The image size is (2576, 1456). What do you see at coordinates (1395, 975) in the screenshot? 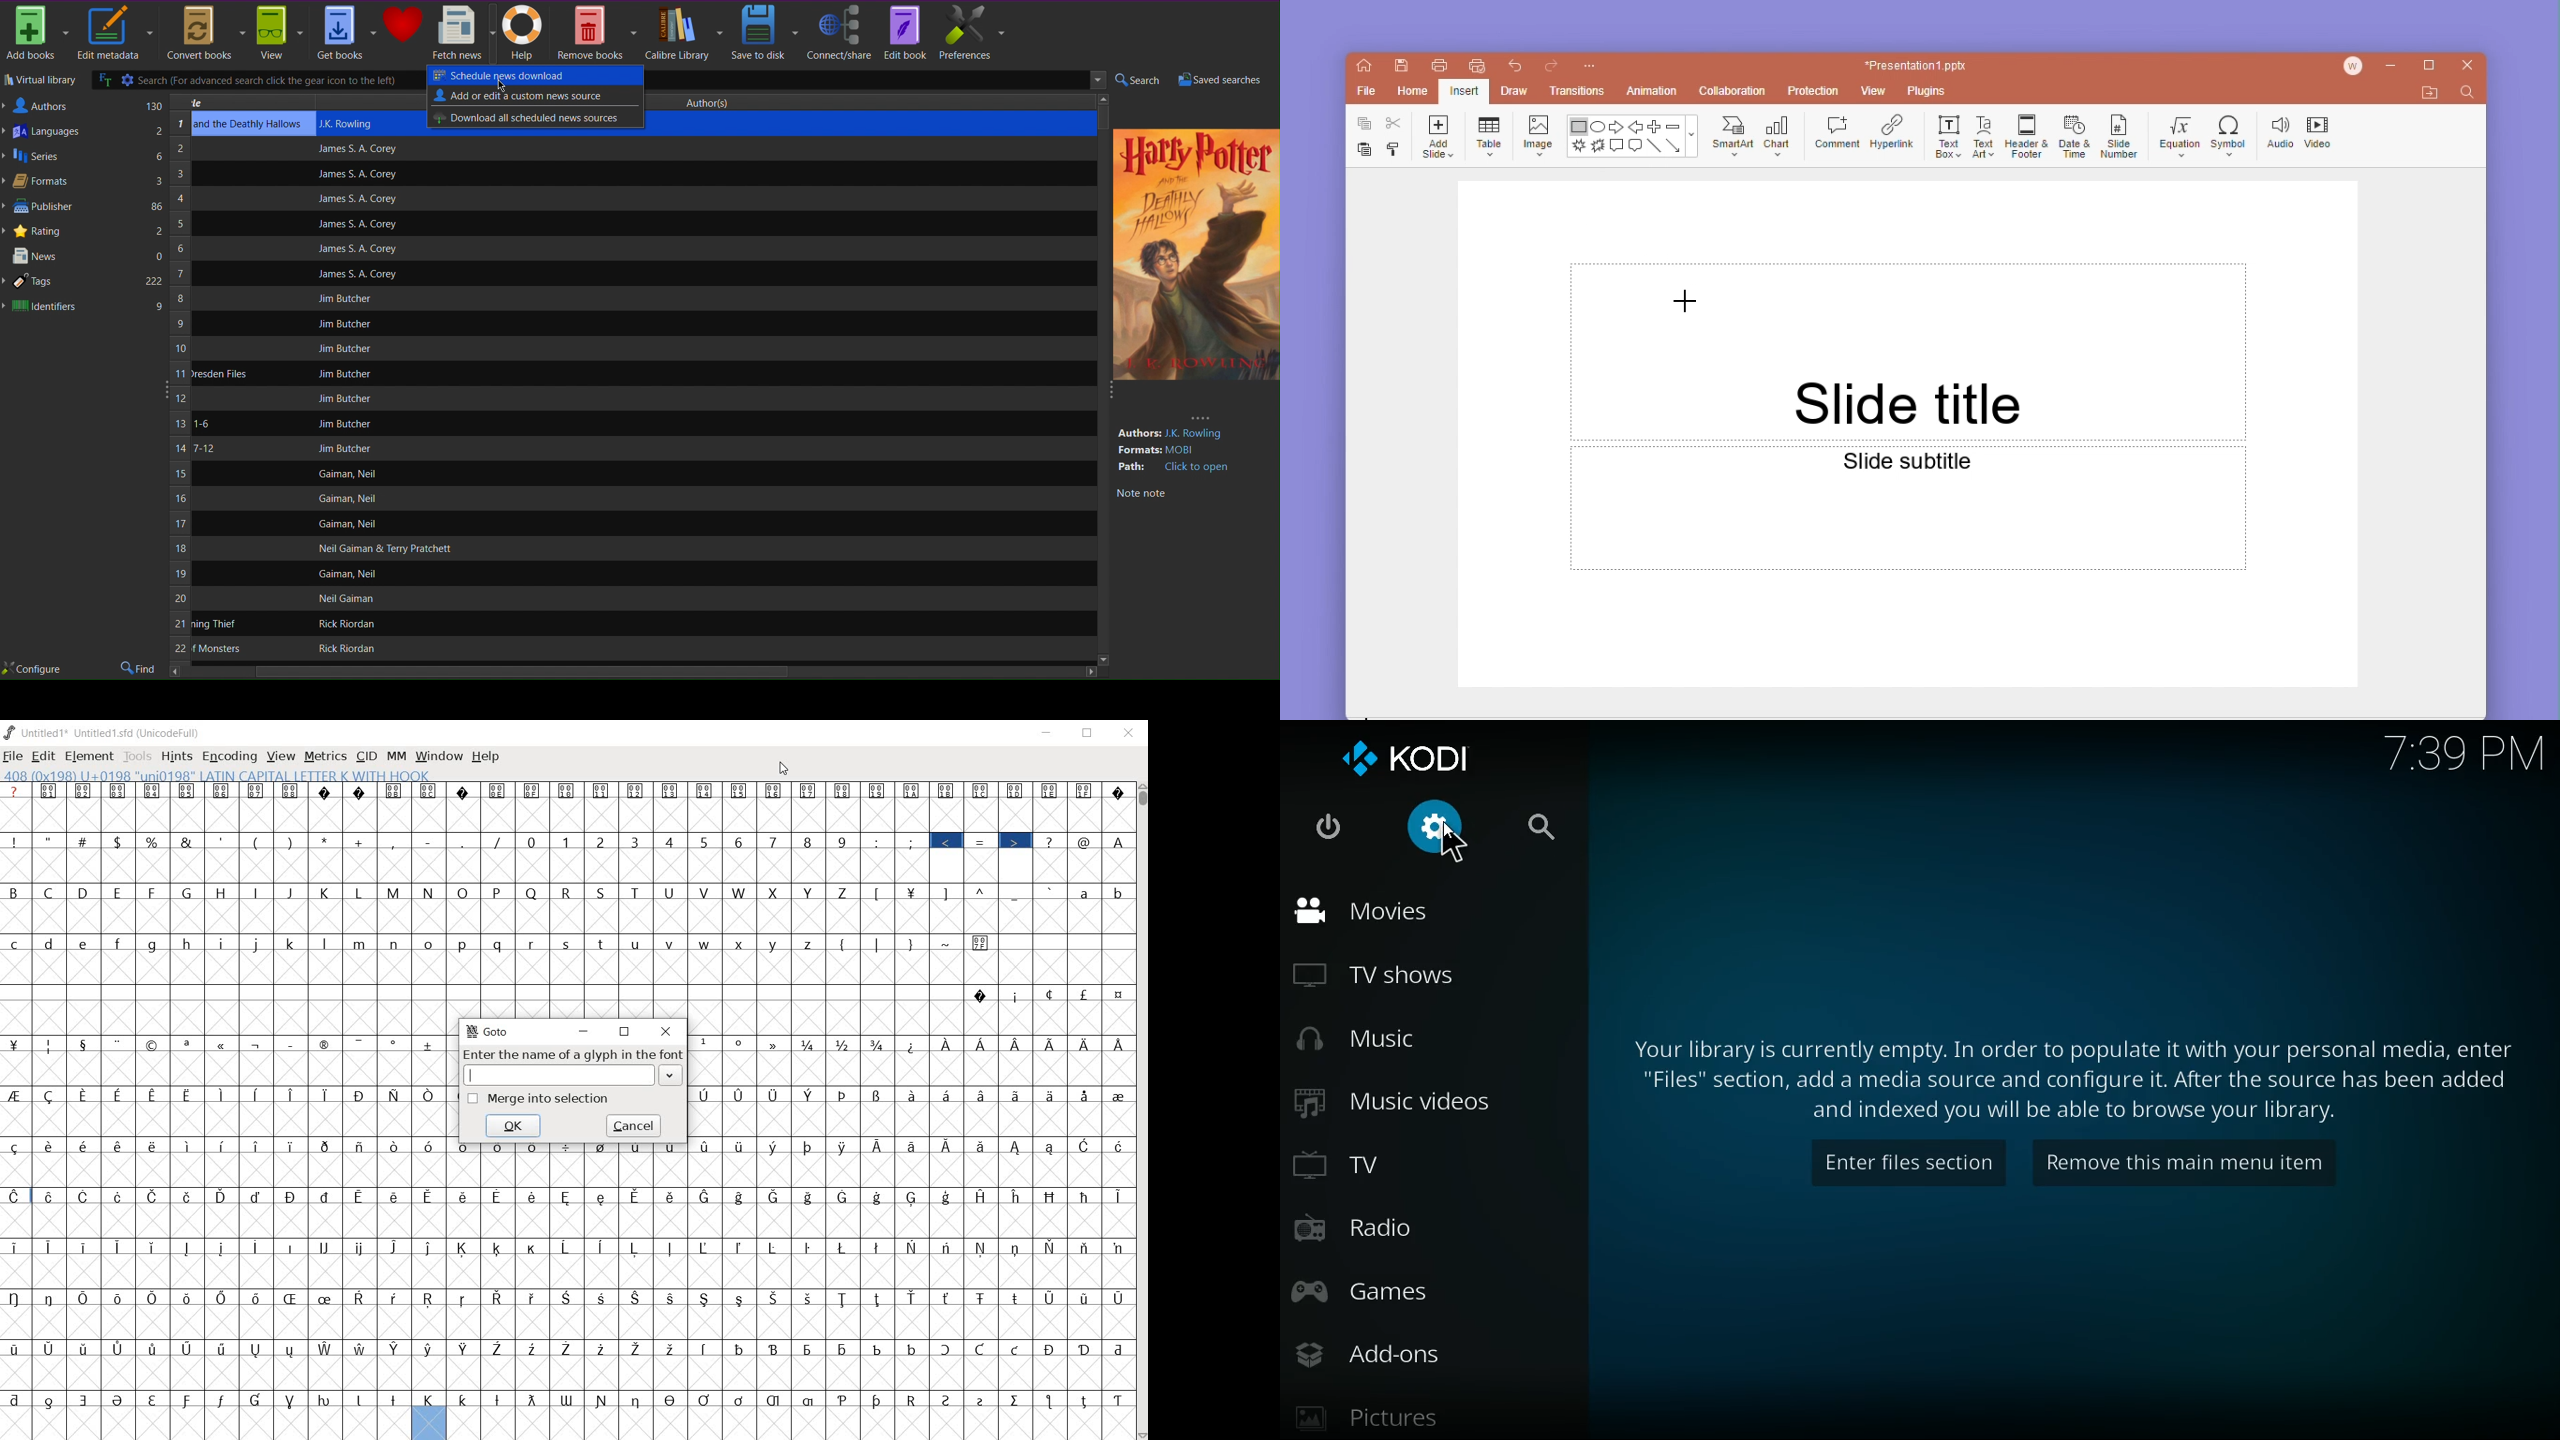
I see `tv shows` at bounding box center [1395, 975].